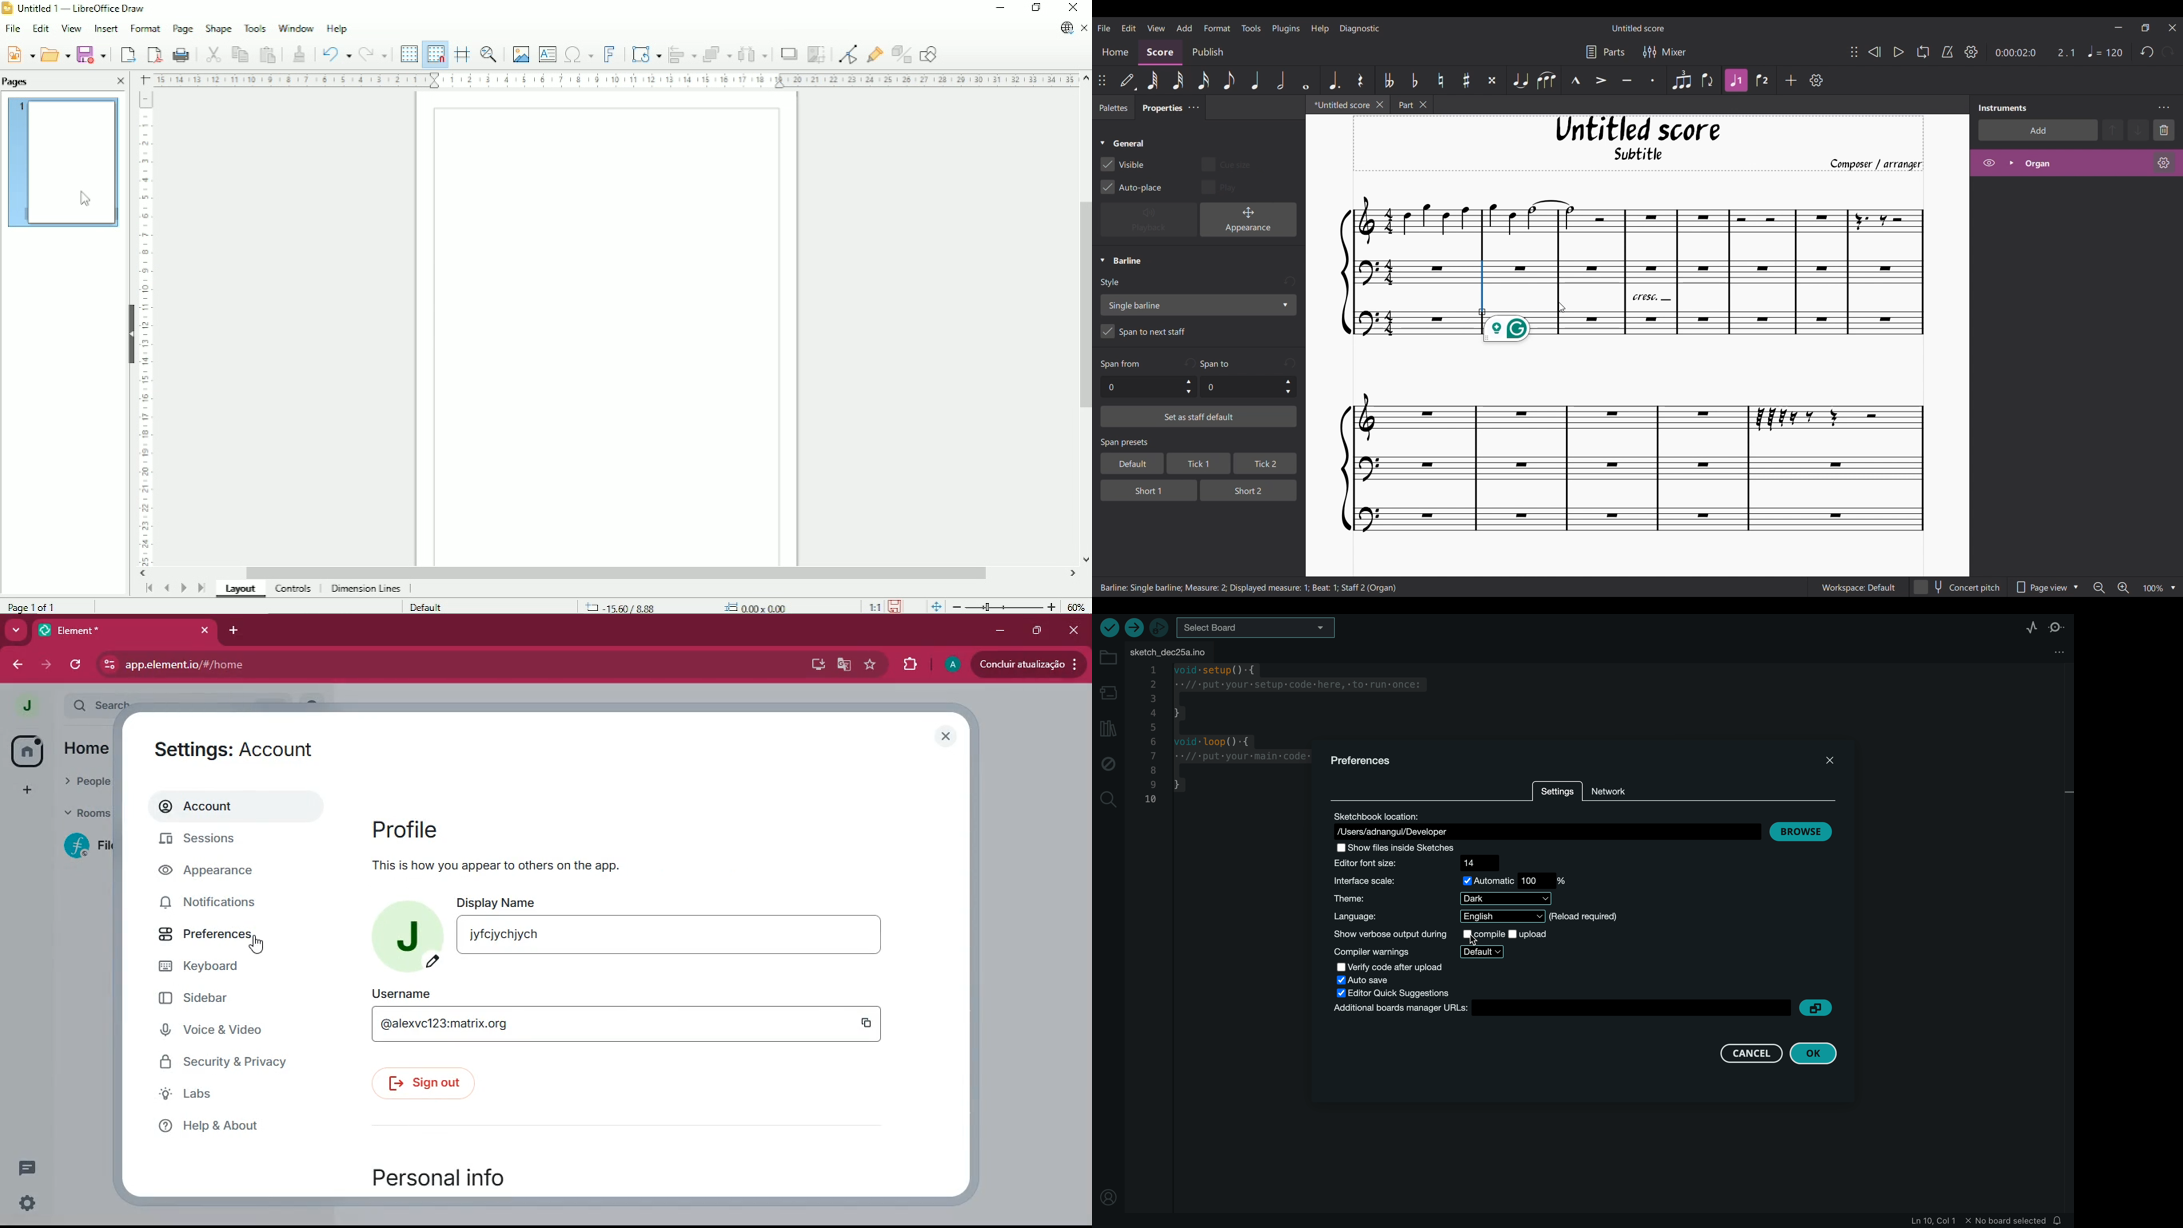 The image size is (2184, 1232). I want to click on File, so click(11, 29).